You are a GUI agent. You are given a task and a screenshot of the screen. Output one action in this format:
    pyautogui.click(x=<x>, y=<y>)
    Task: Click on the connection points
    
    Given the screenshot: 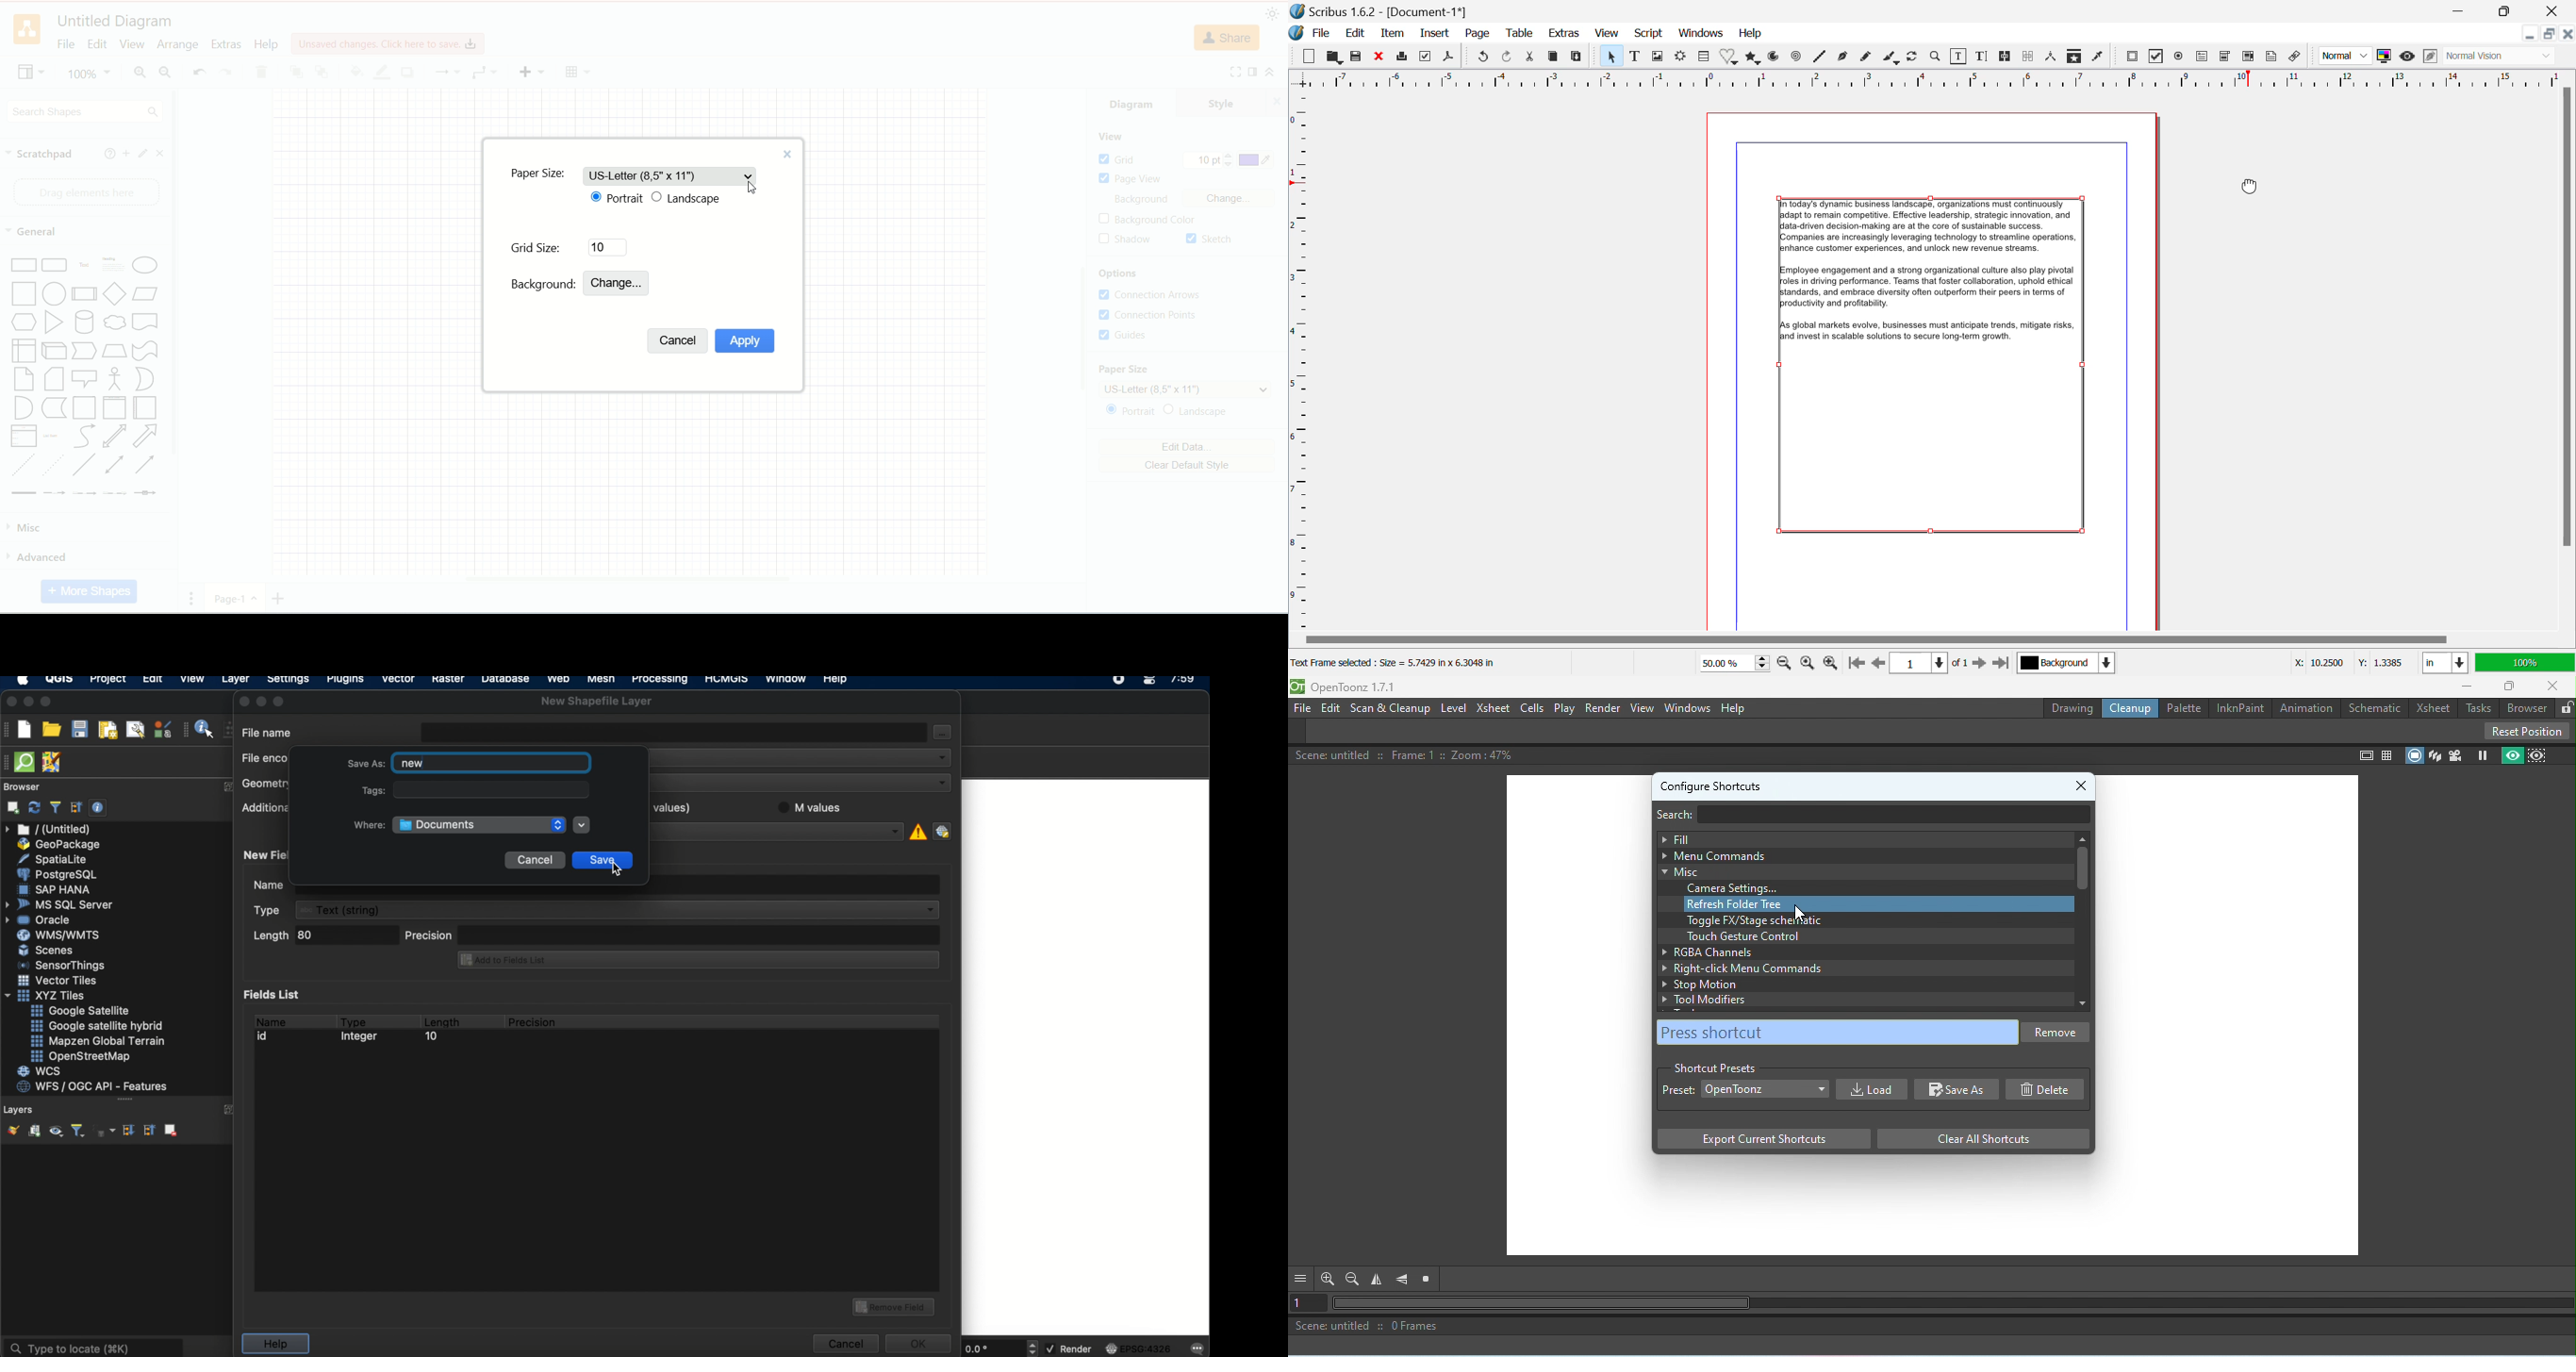 What is the action you would take?
    pyautogui.click(x=1148, y=315)
    